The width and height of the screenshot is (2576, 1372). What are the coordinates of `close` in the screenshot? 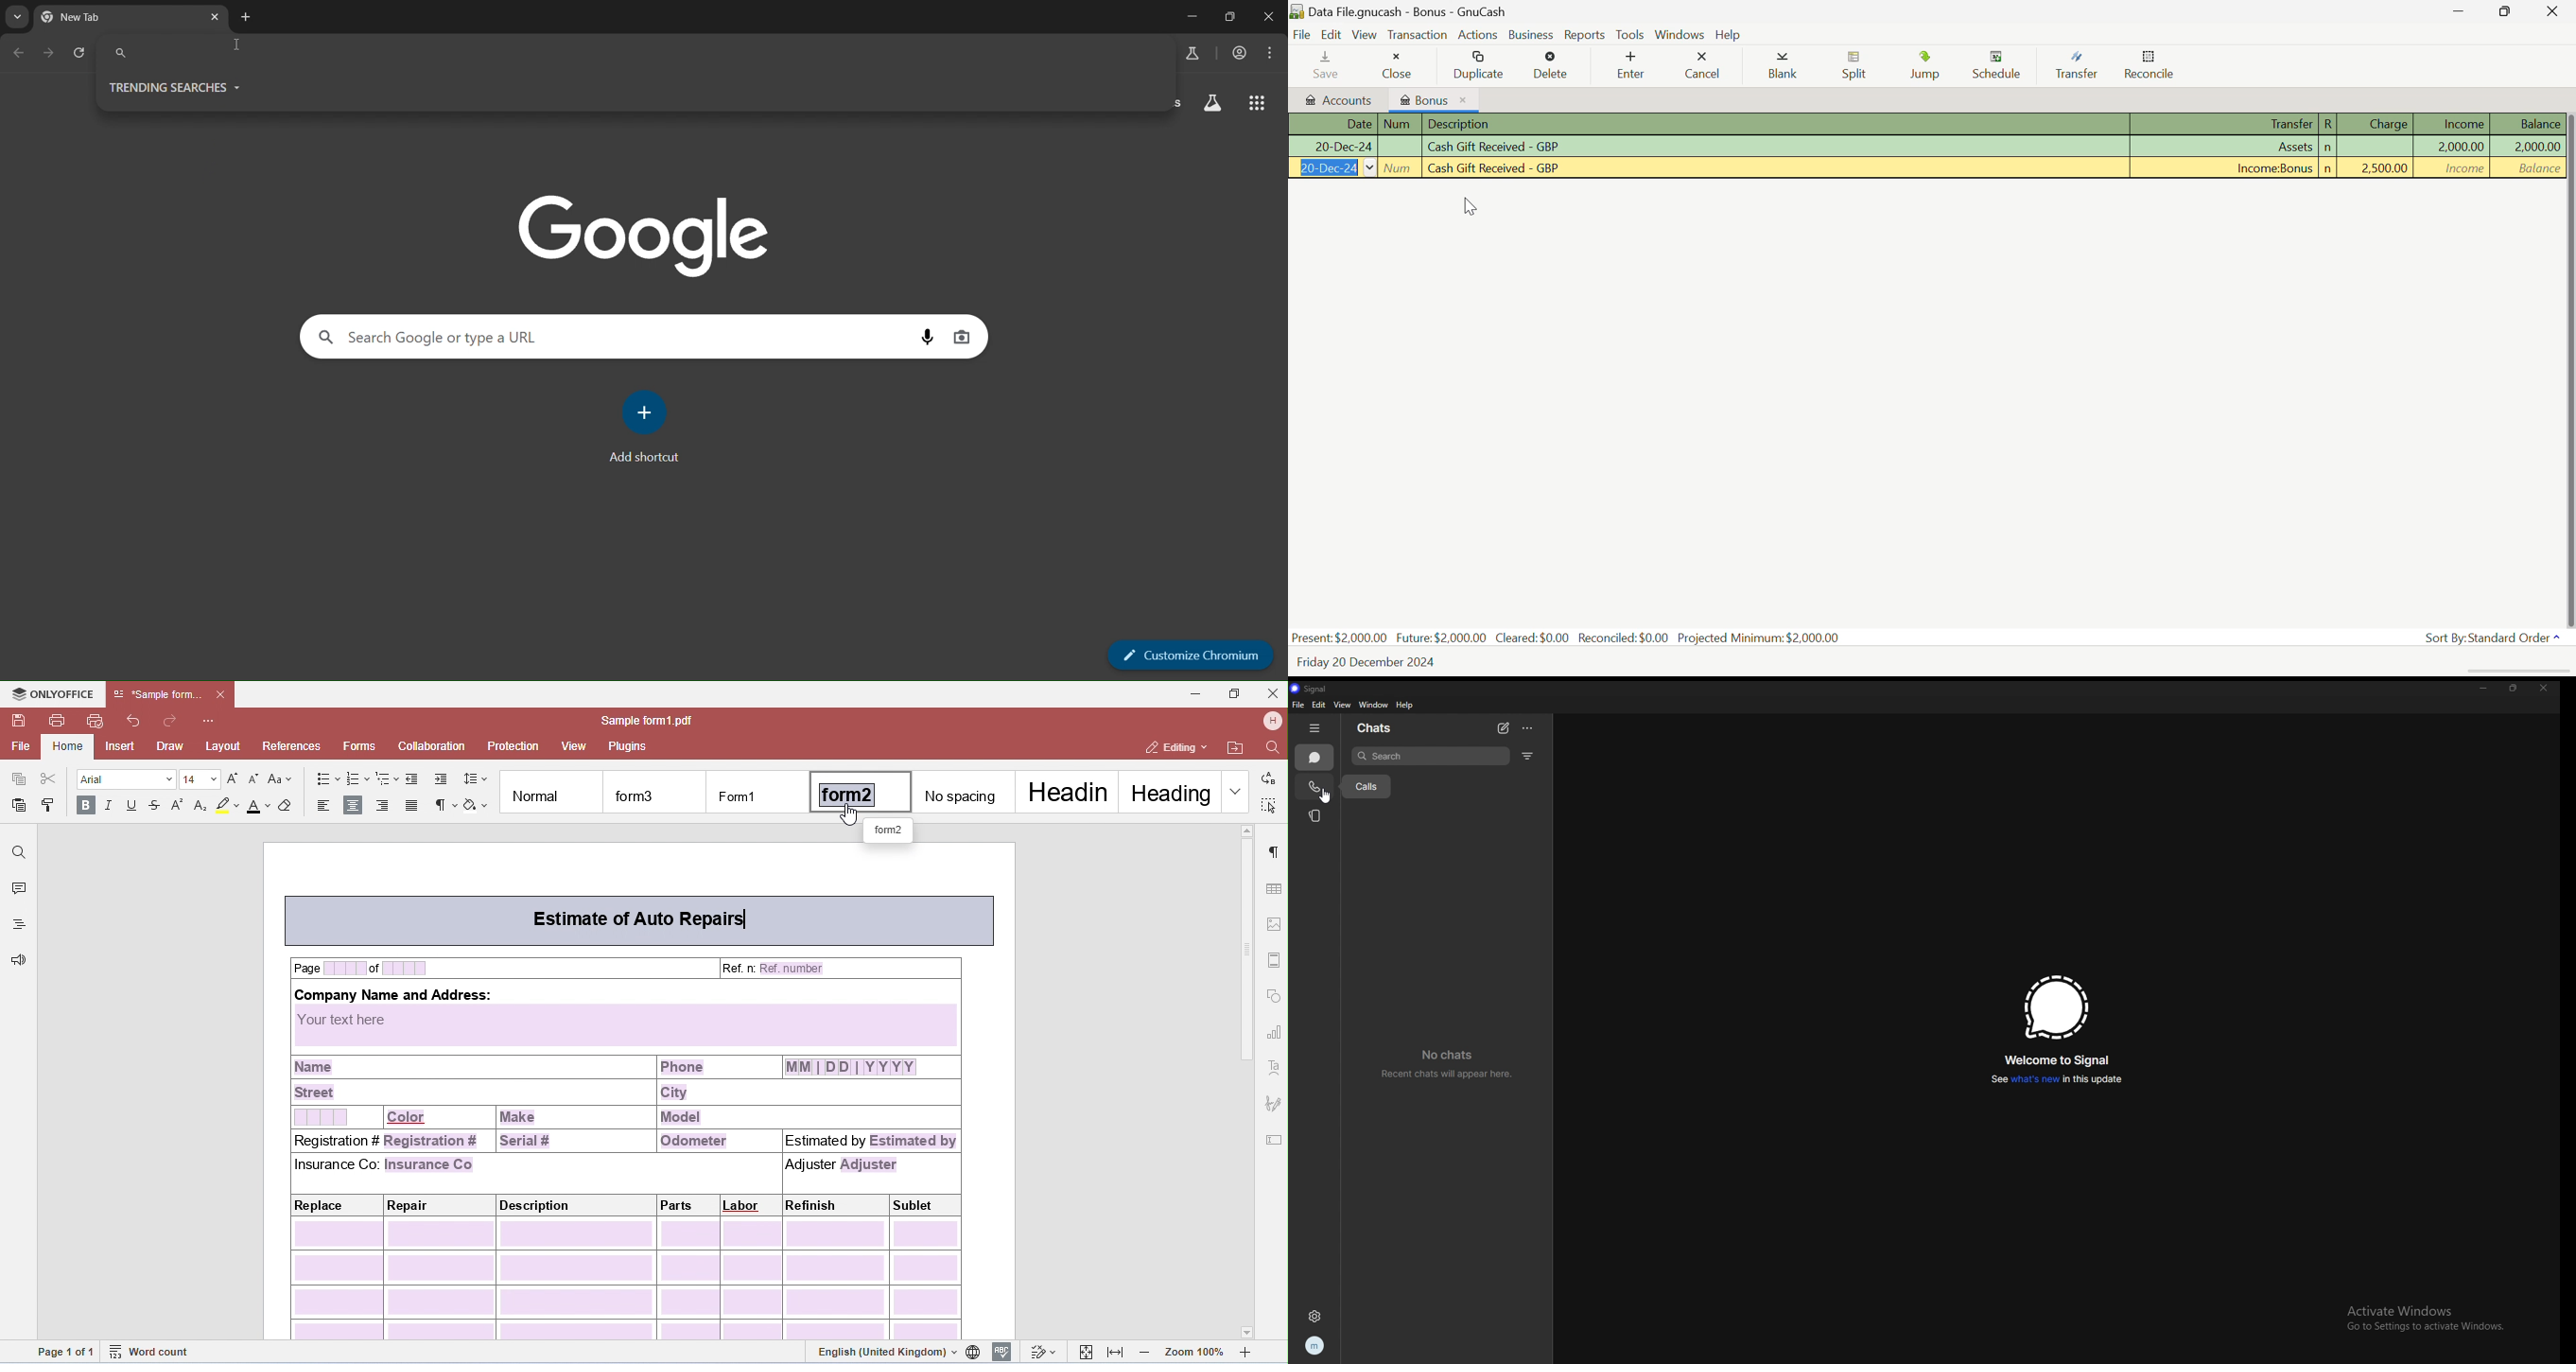 It's located at (1269, 17).